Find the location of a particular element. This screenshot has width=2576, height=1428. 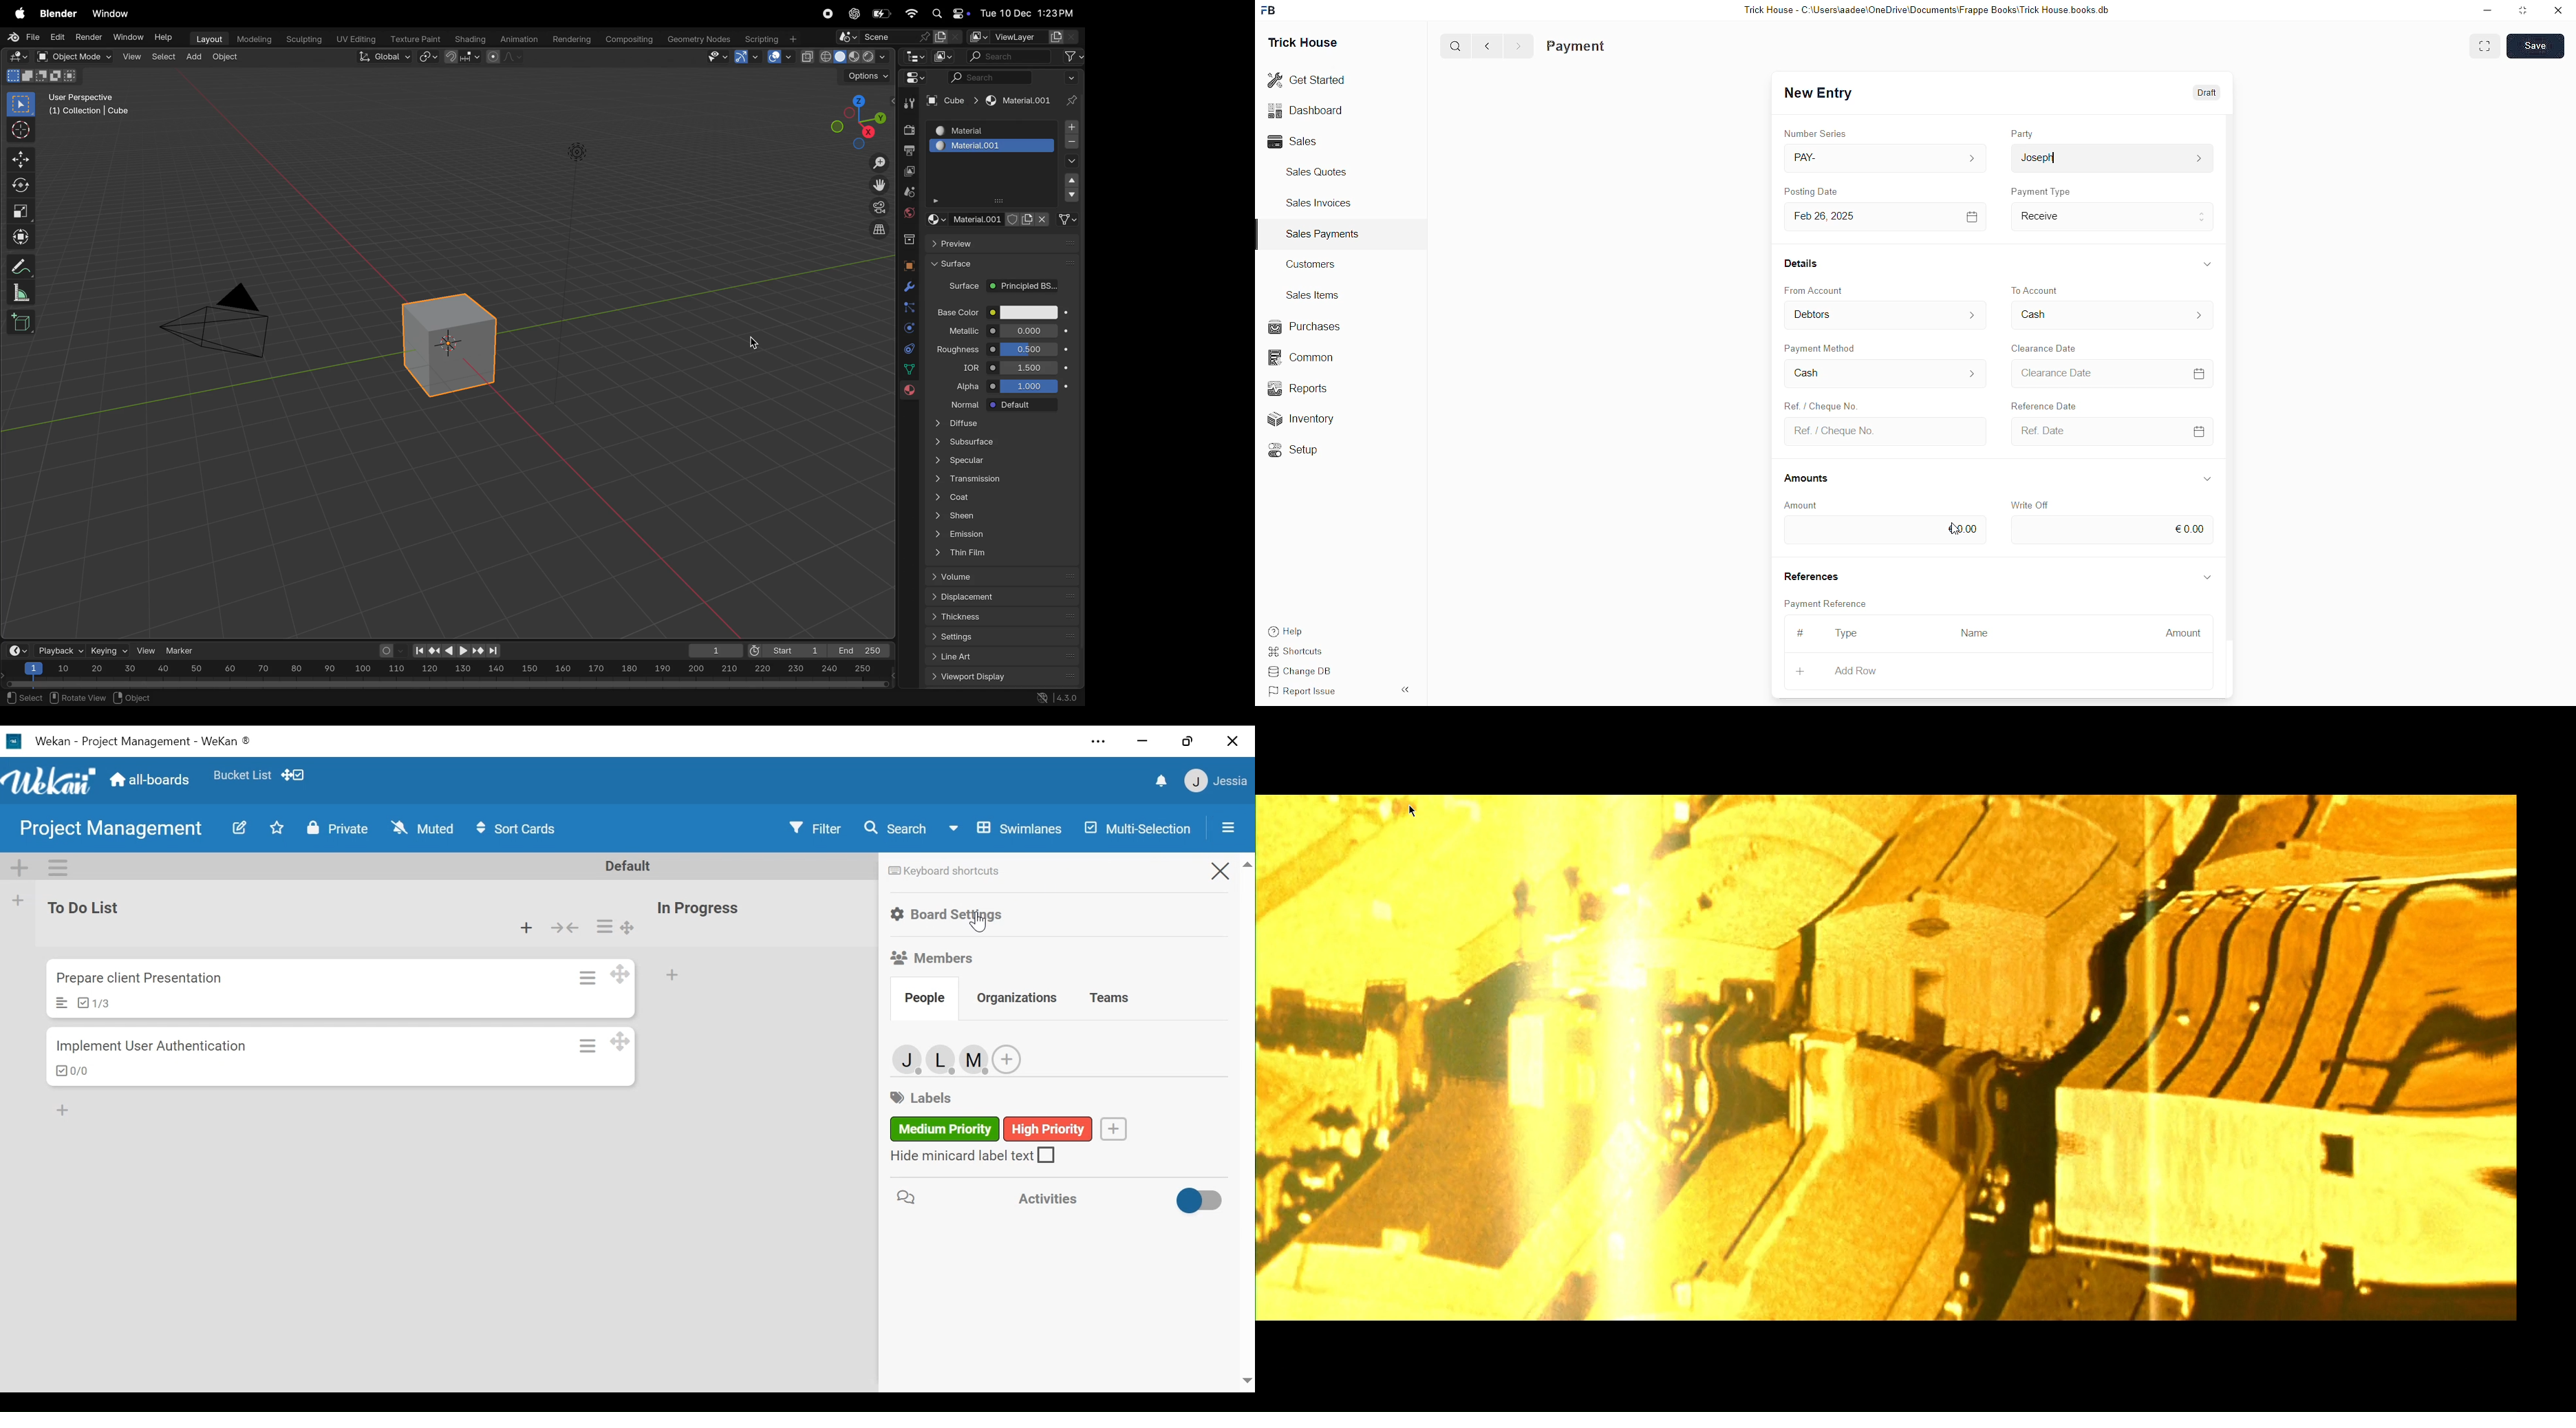

Draft is located at coordinates (2209, 92).